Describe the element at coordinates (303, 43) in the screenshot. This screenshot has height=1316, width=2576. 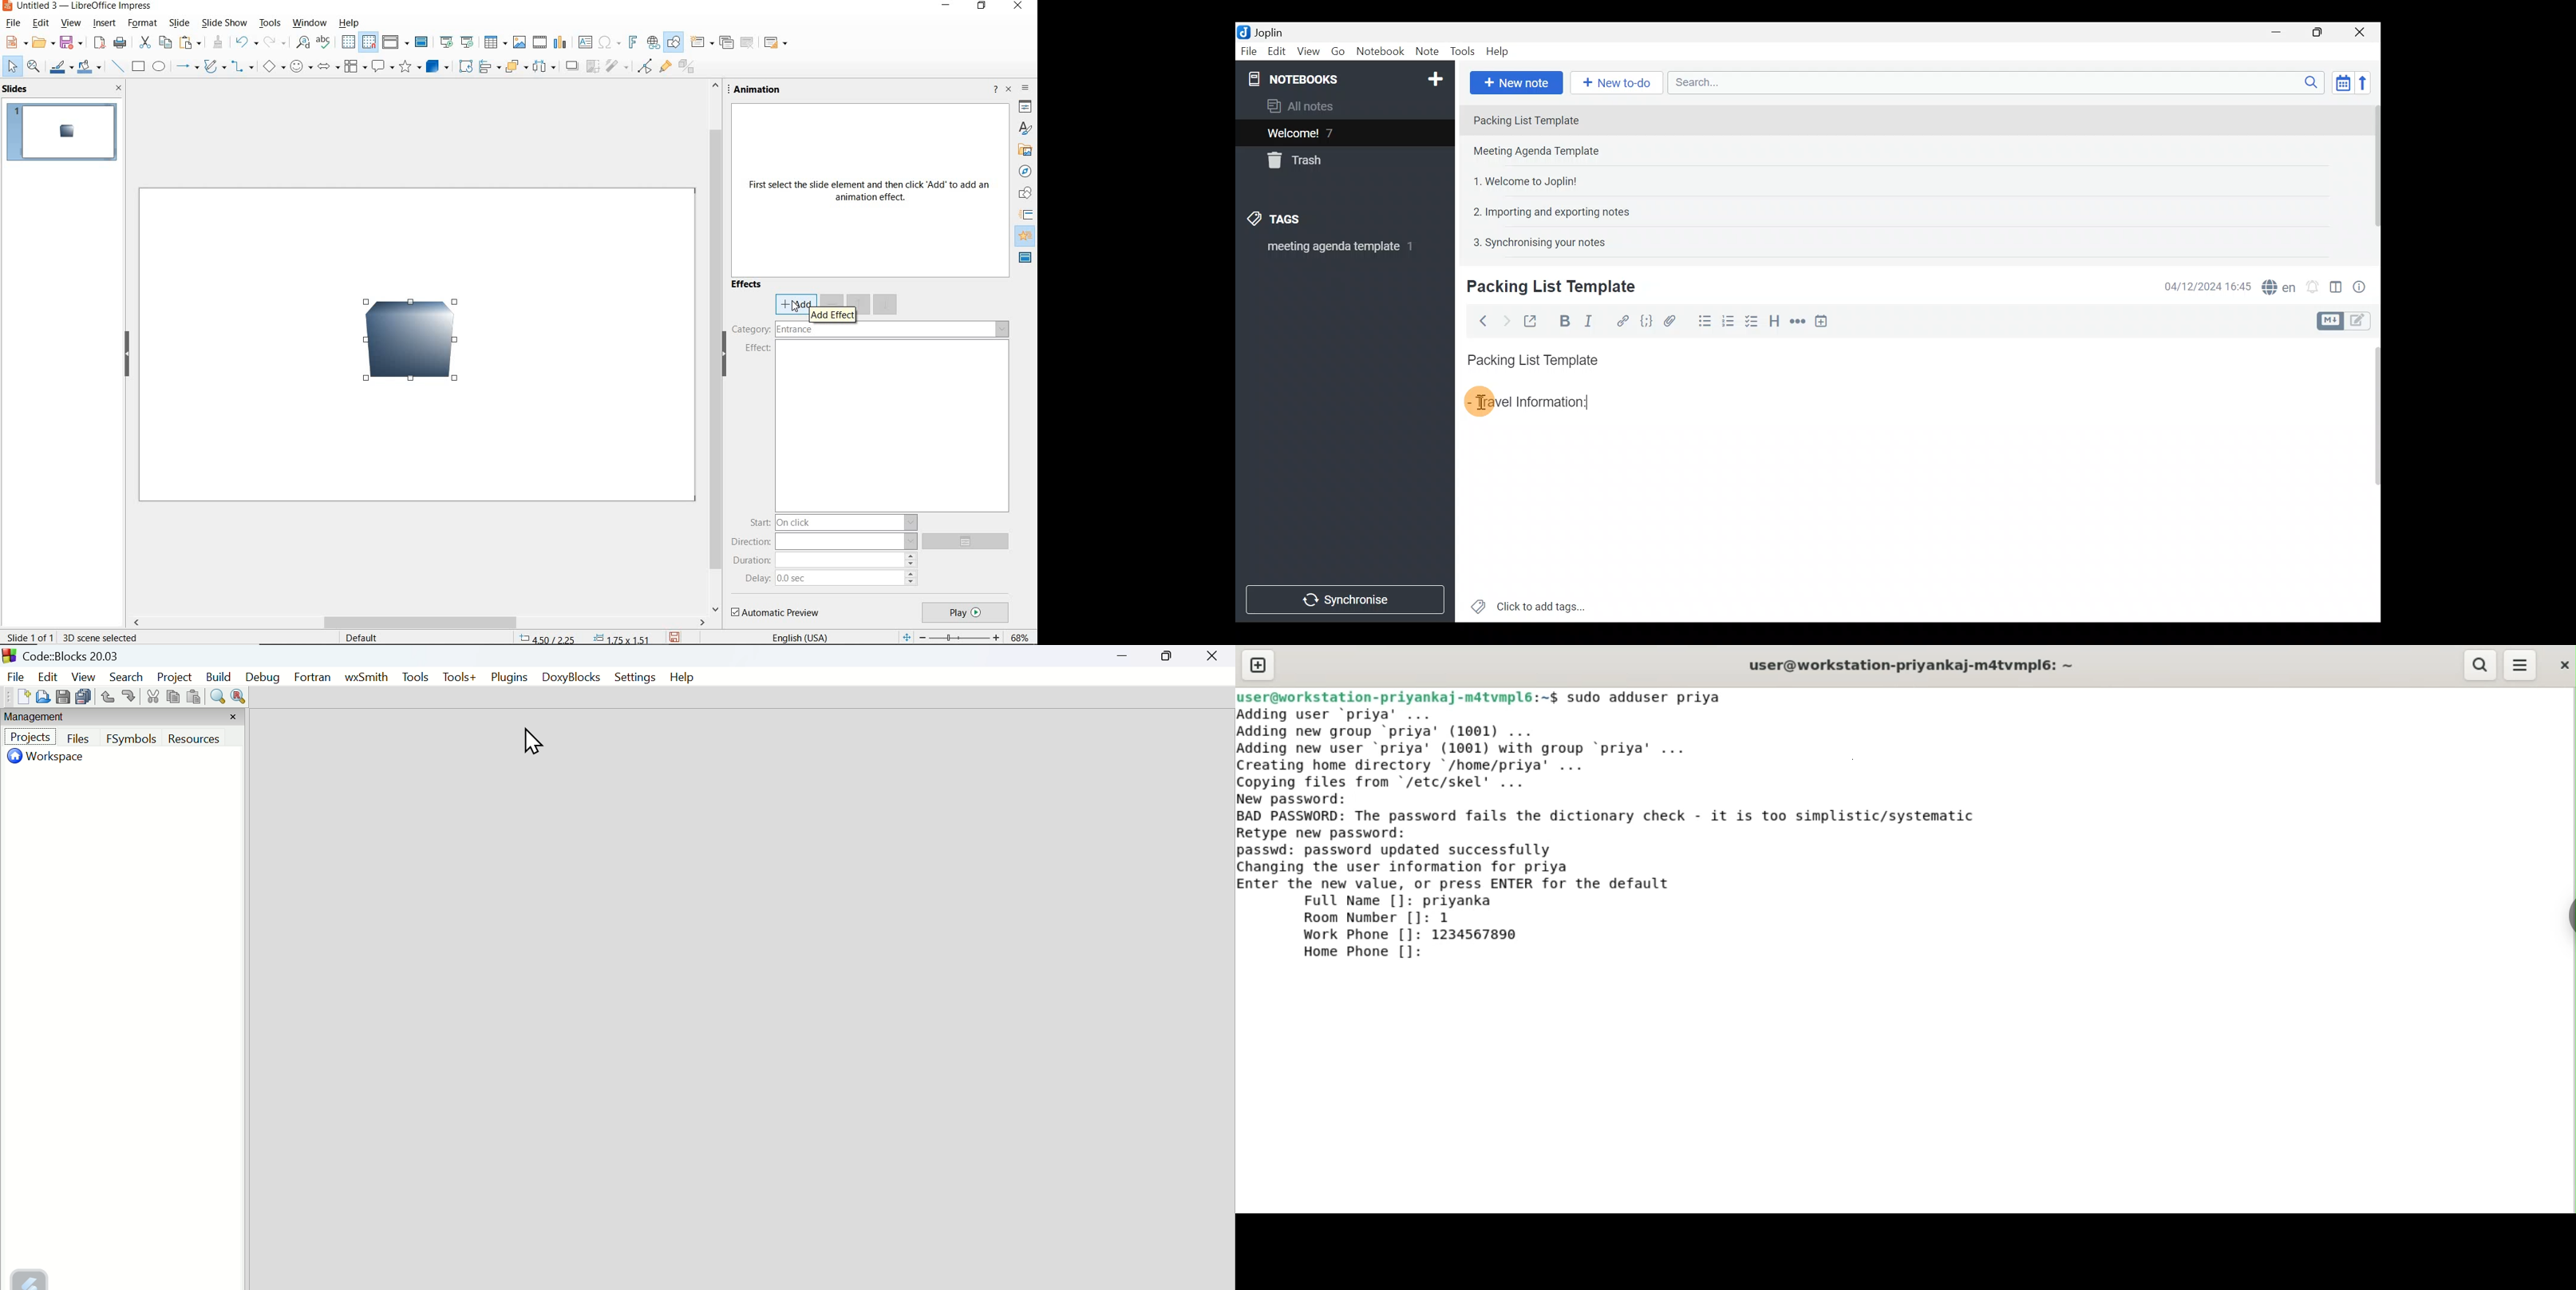
I see `find & replace` at that location.